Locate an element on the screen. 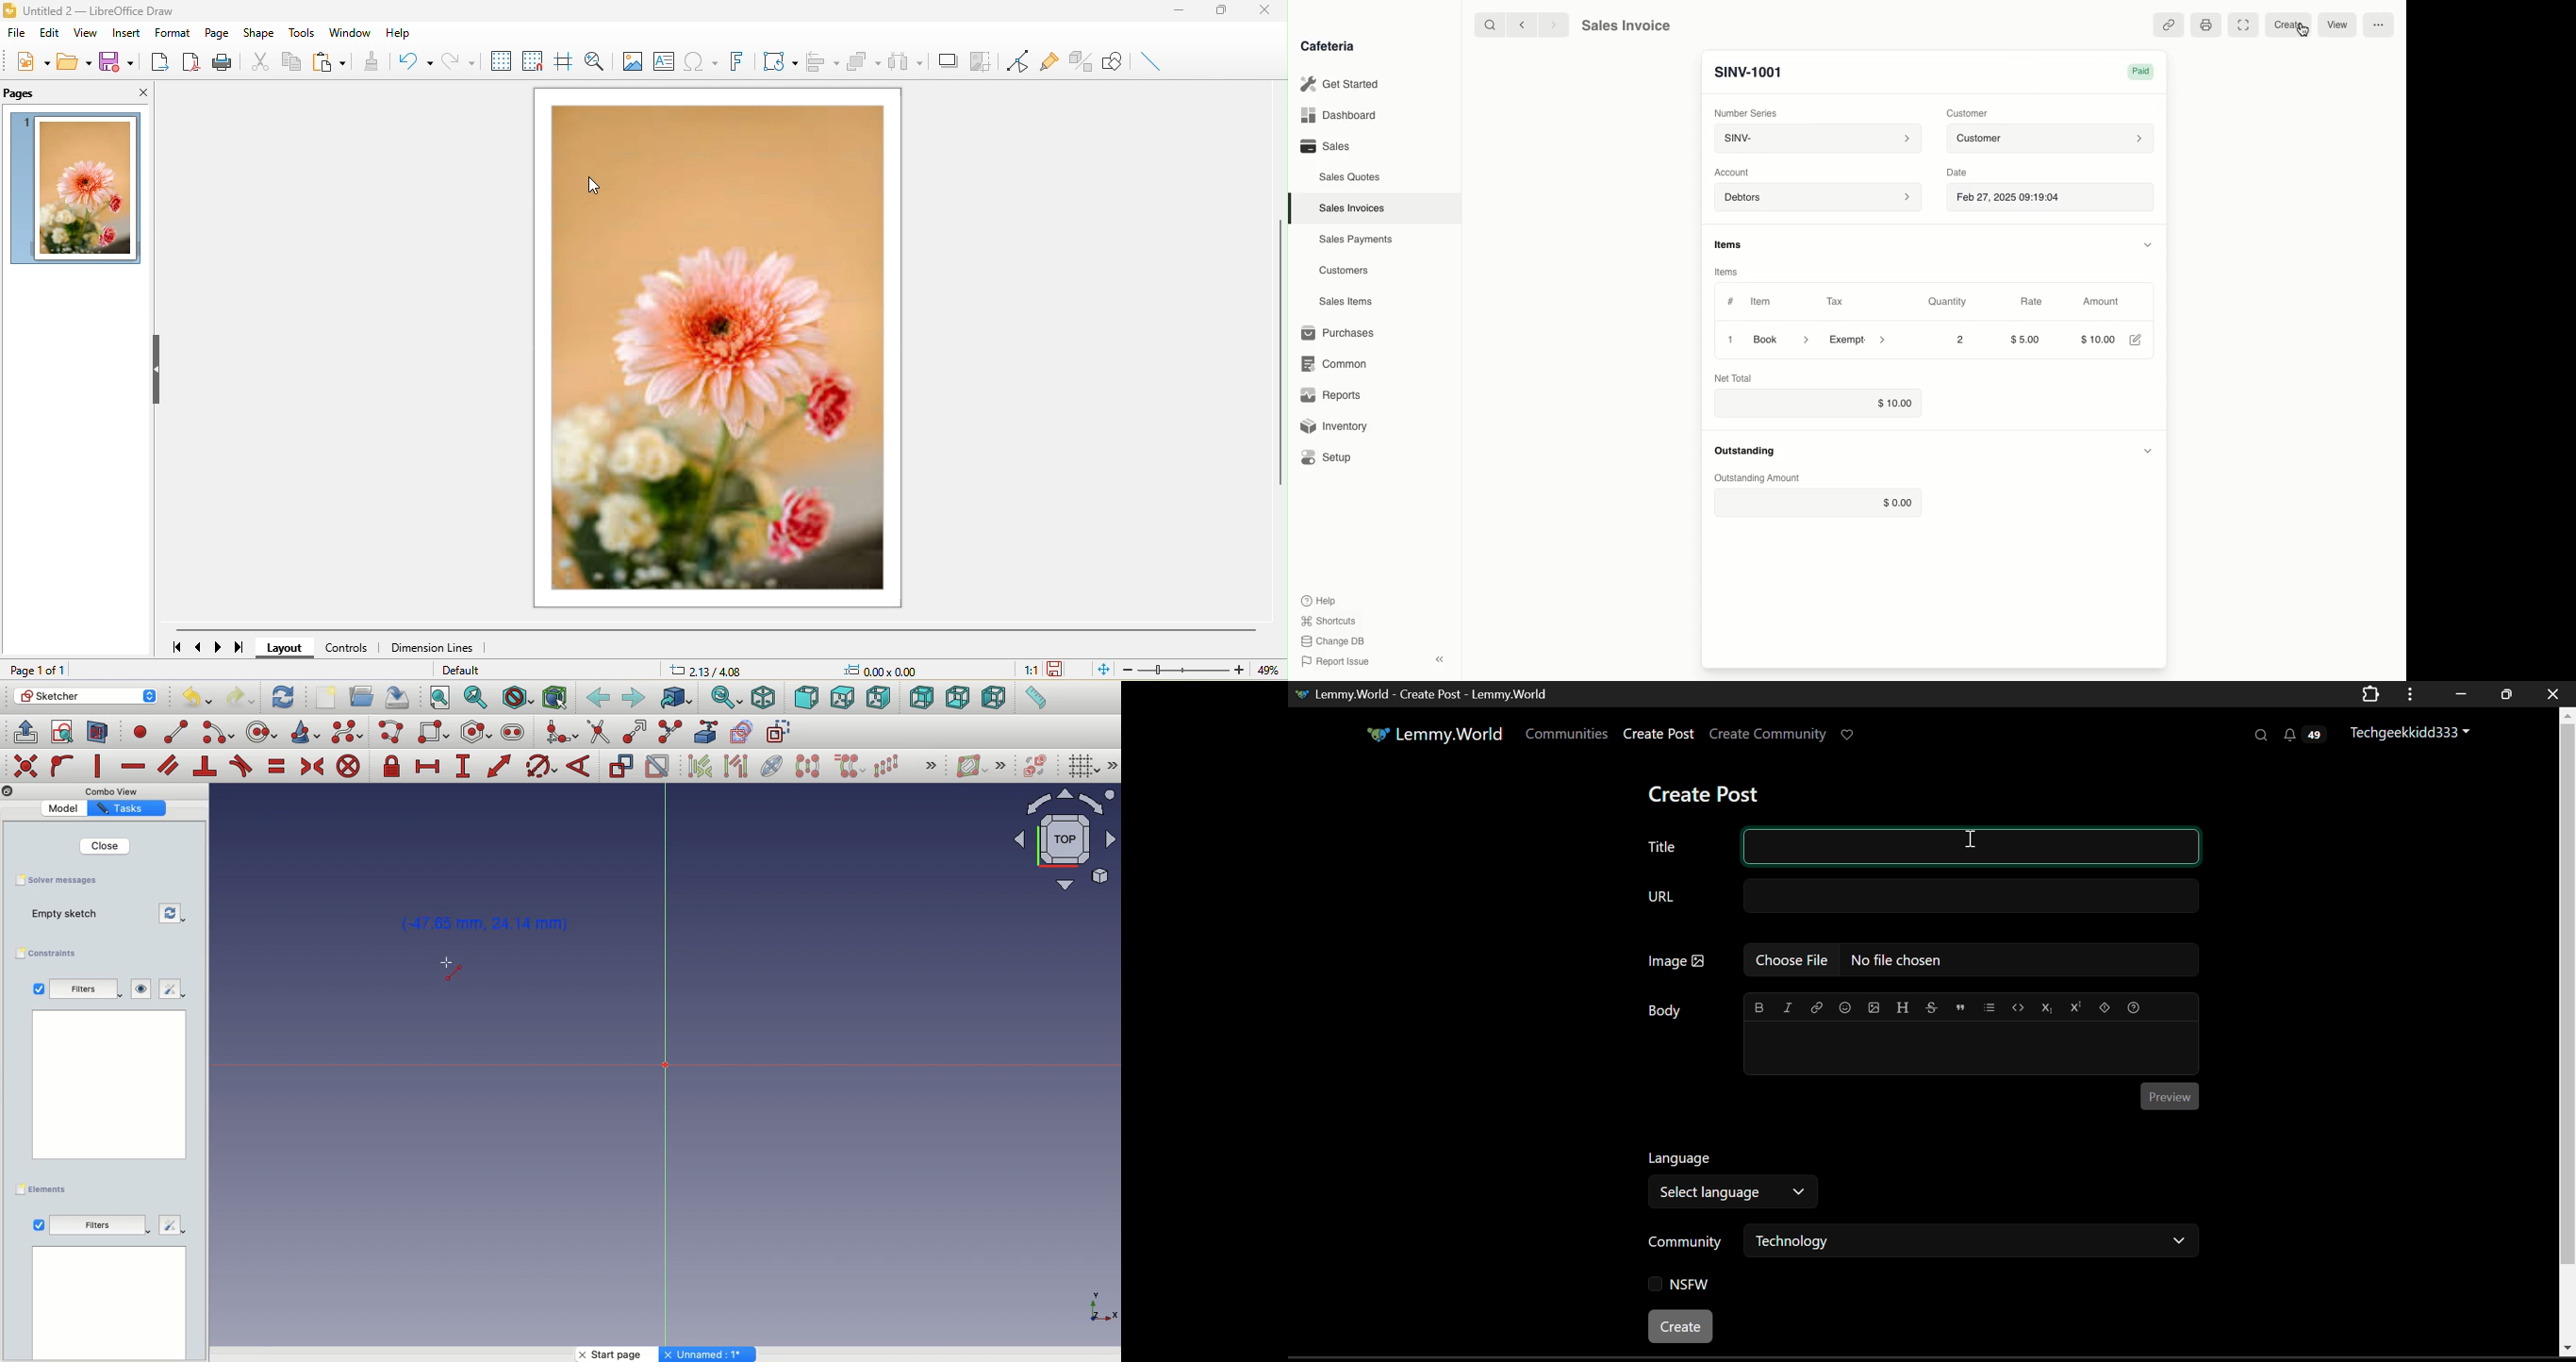 This screenshot has height=1372, width=2576. Sales Payments is located at coordinates (1356, 240).